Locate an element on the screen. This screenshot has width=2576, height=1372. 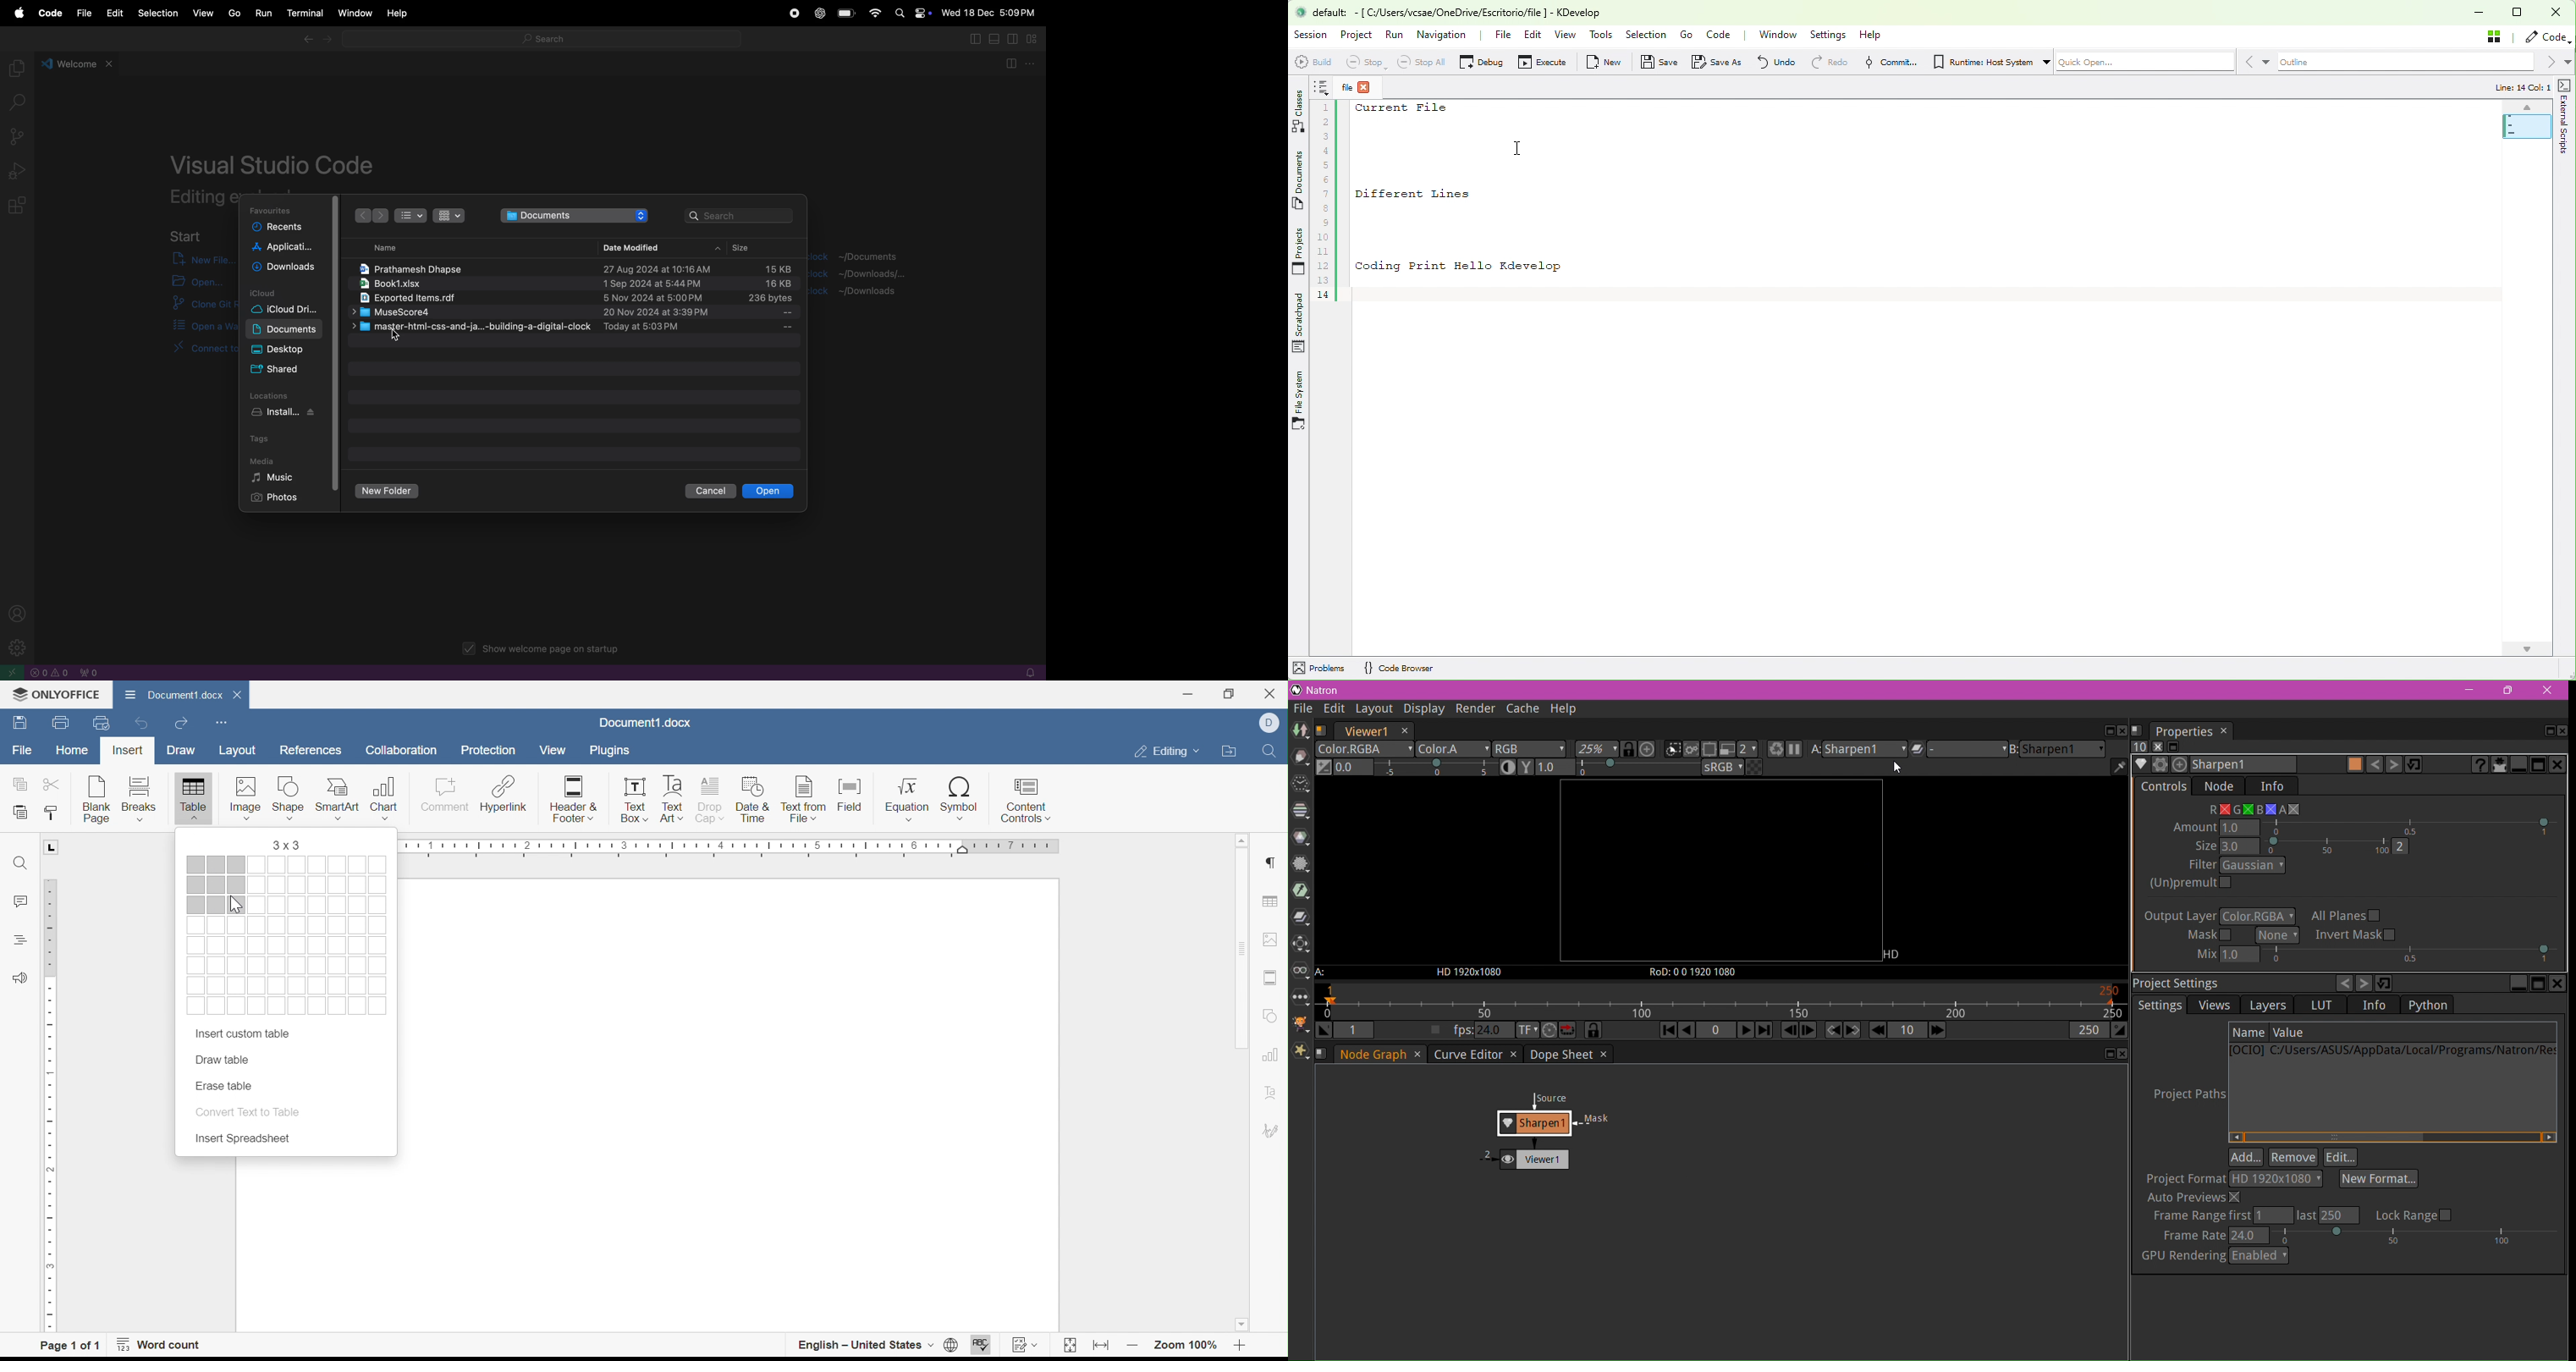
Close Tab is located at coordinates (1405, 731).